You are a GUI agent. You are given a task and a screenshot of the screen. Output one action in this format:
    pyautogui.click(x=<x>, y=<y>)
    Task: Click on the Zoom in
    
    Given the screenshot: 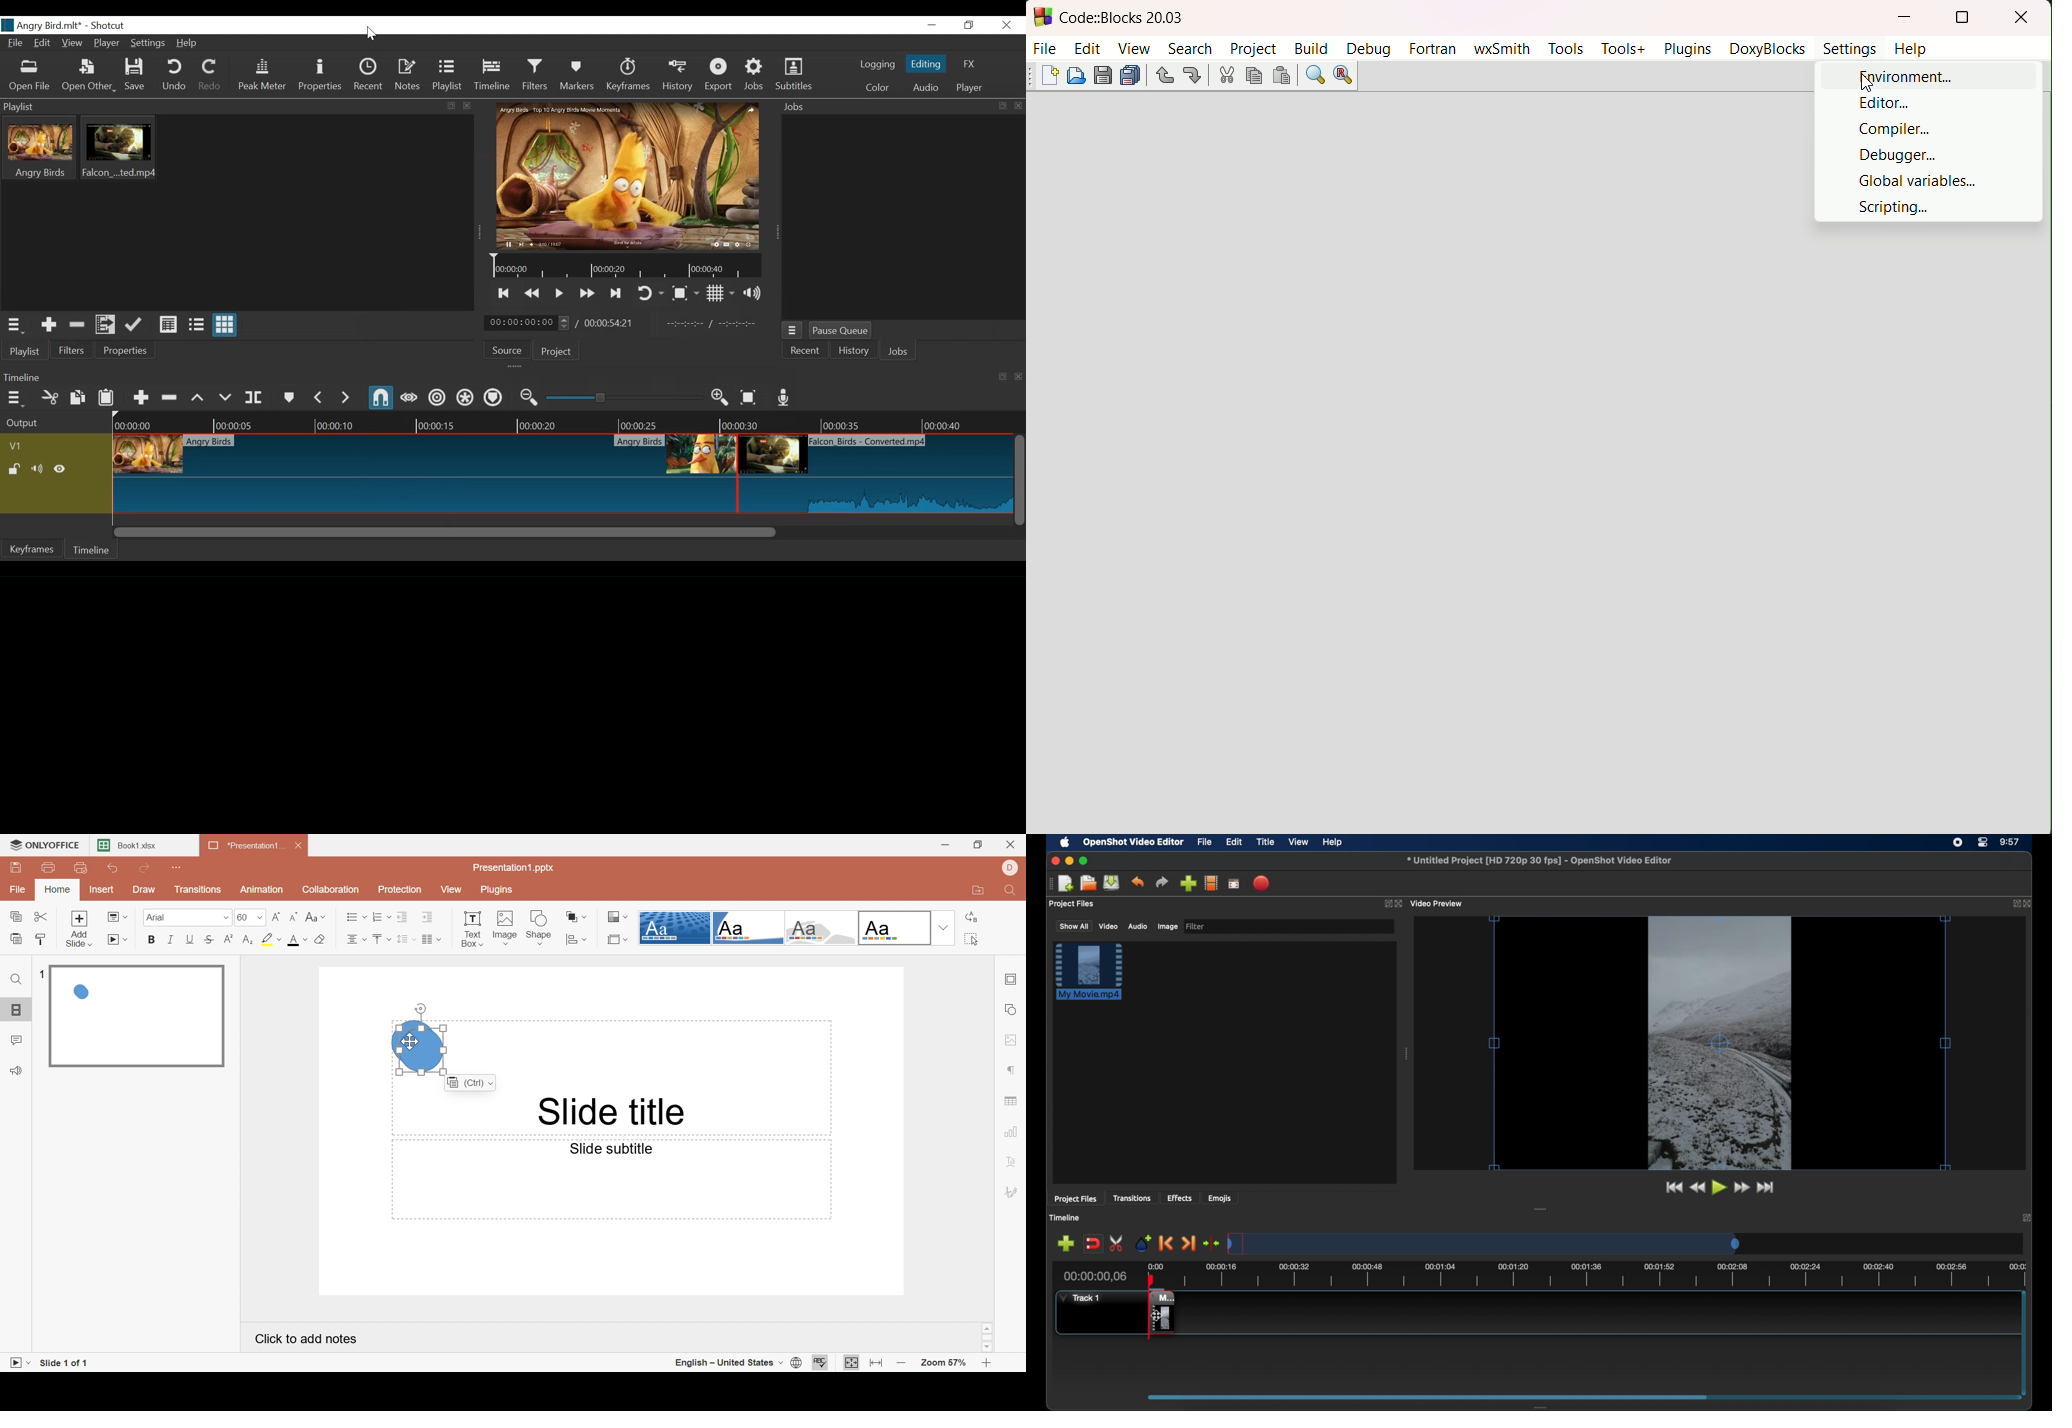 What is the action you would take?
    pyautogui.click(x=988, y=1365)
    